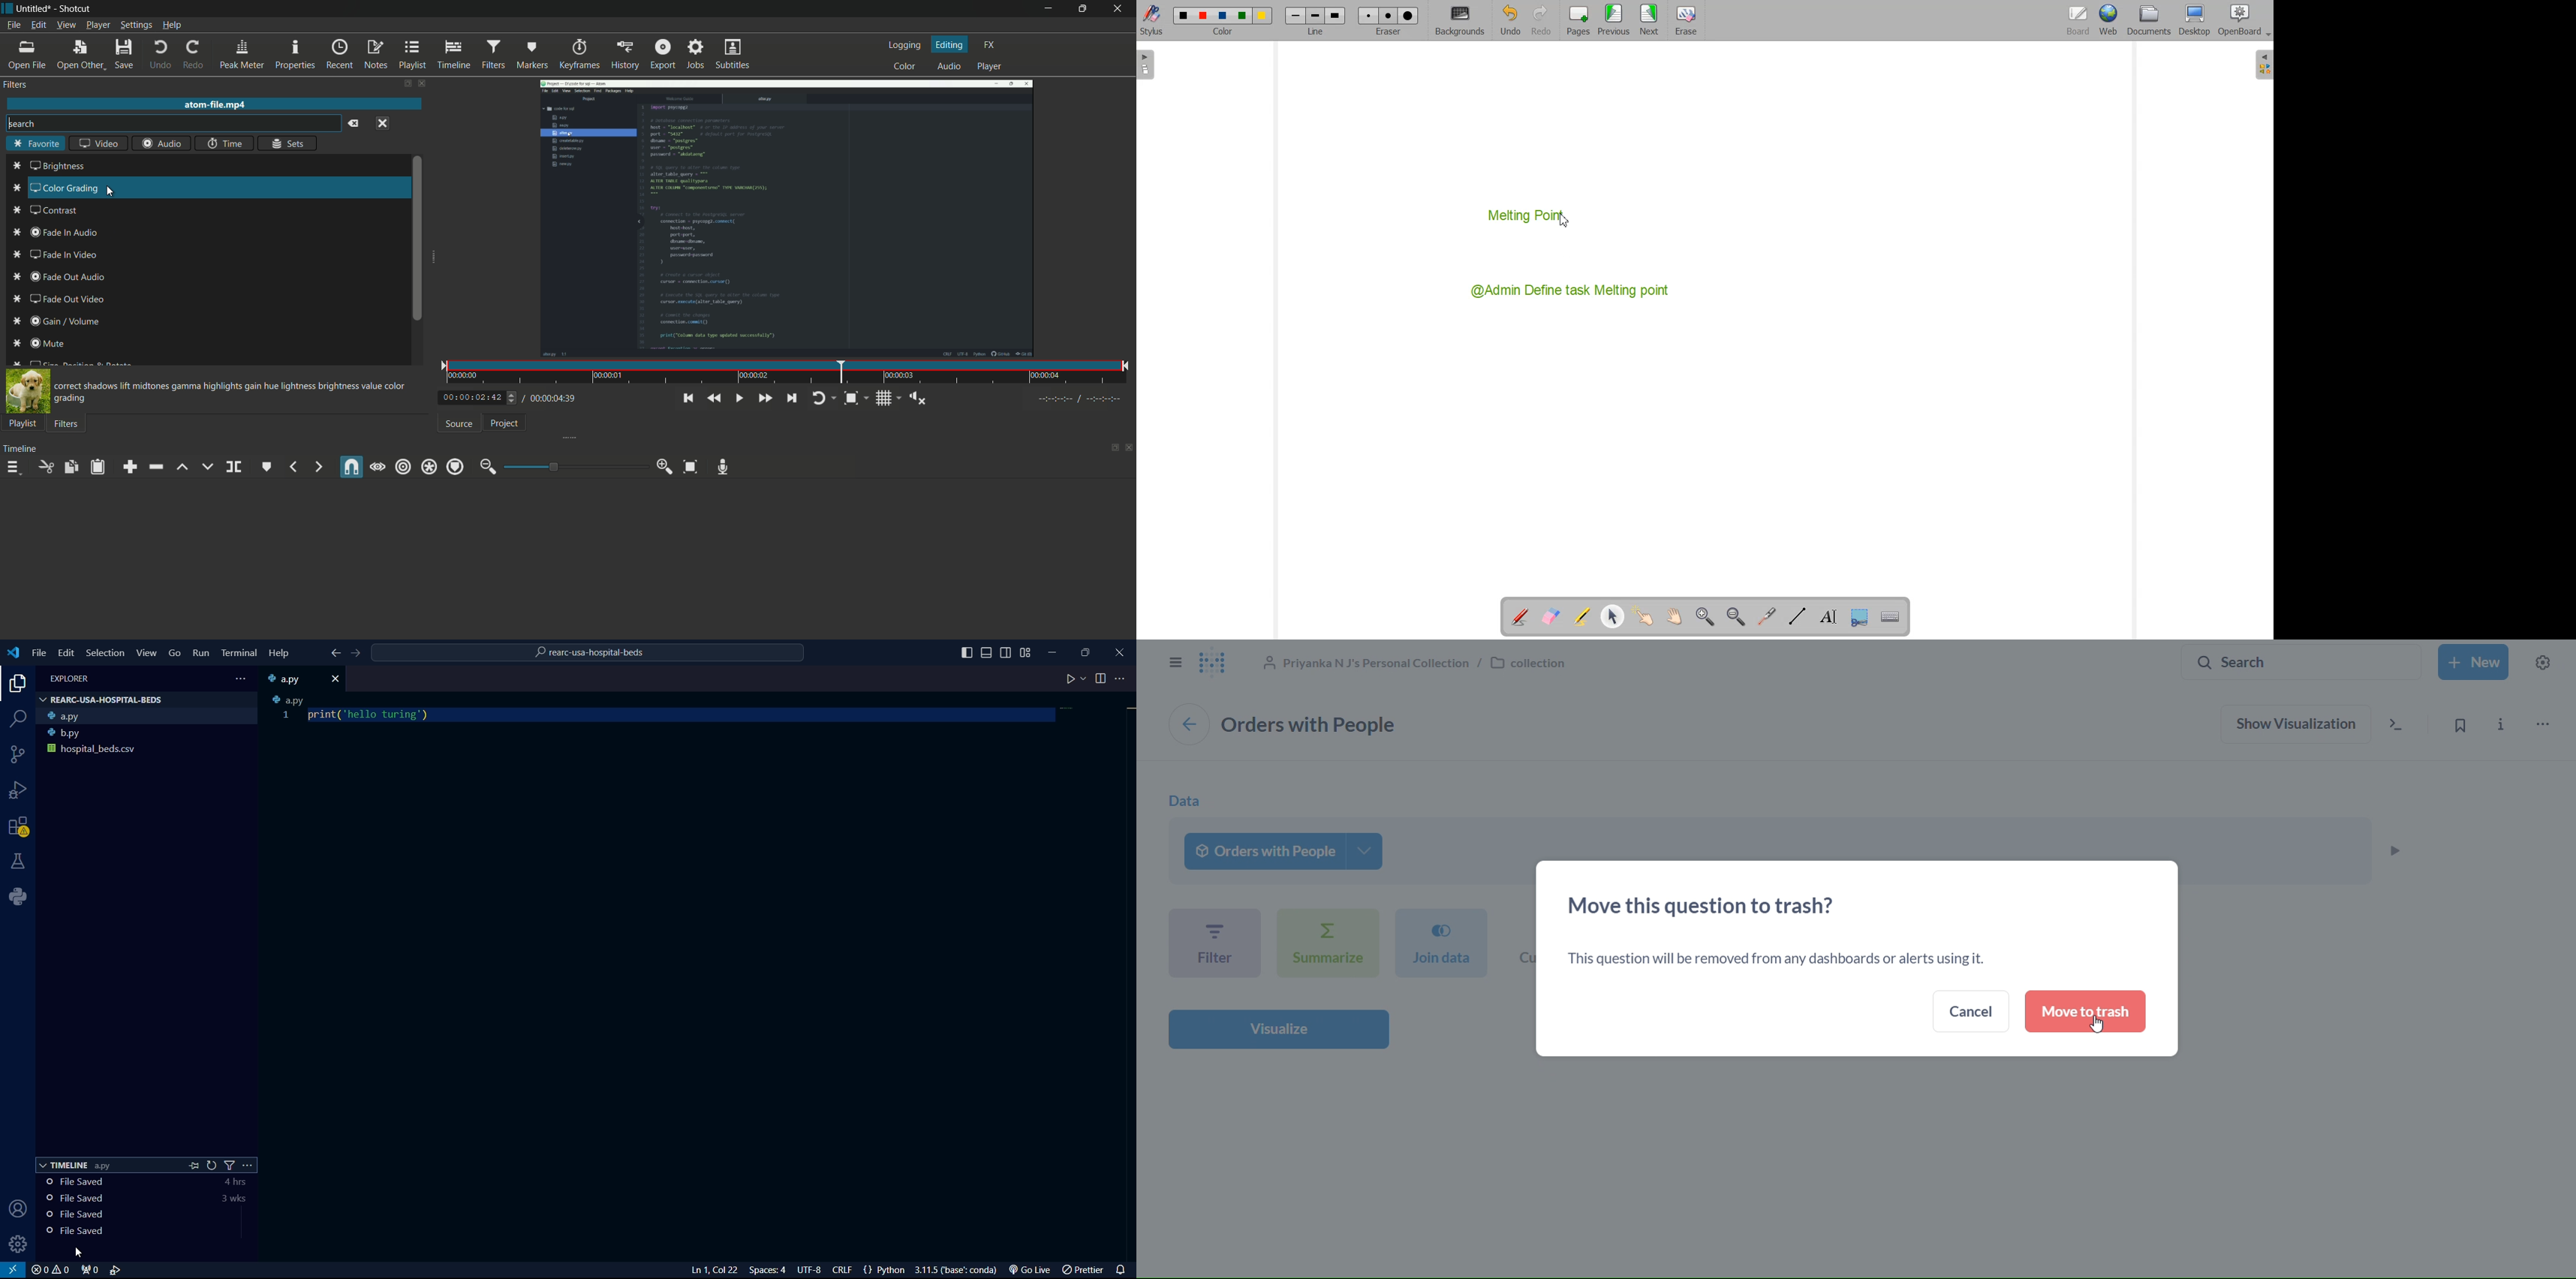 The height and width of the screenshot is (1288, 2576). Describe the element at coordinates (267, 467) in the screenshot. I see `create or edit marker` at that location.